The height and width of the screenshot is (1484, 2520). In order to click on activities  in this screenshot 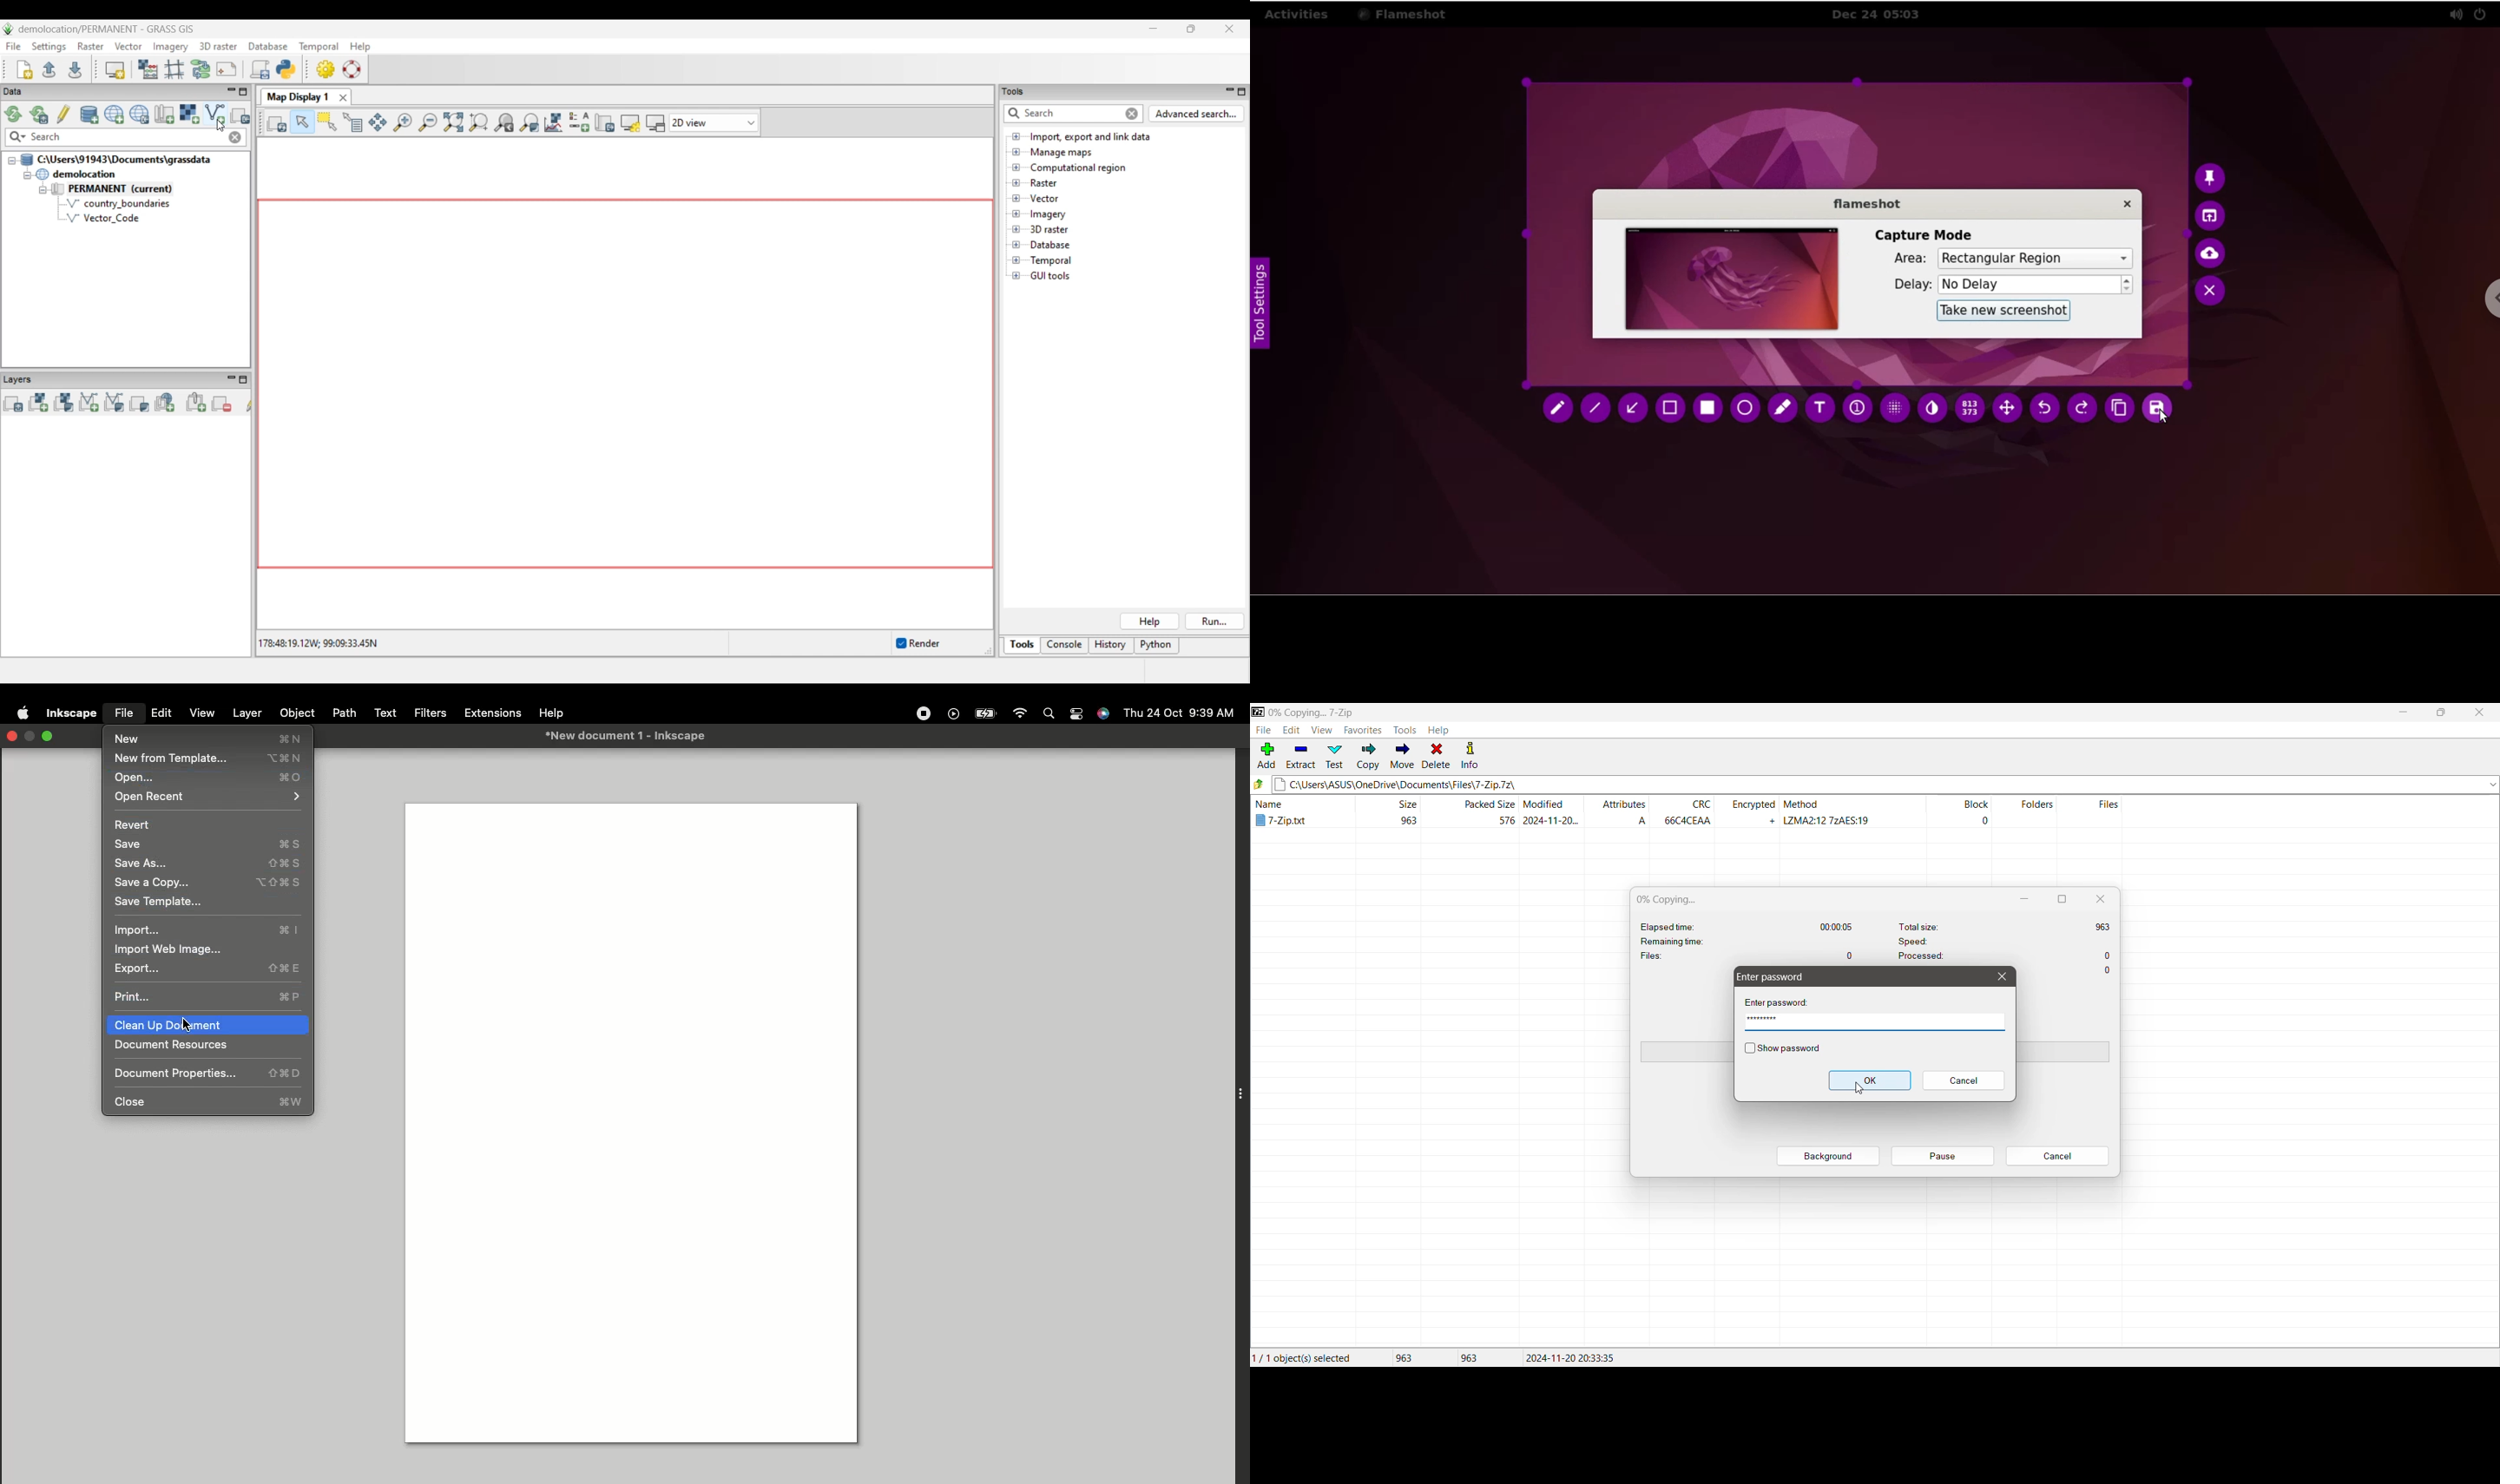, I will do `click(1298, 14)`.